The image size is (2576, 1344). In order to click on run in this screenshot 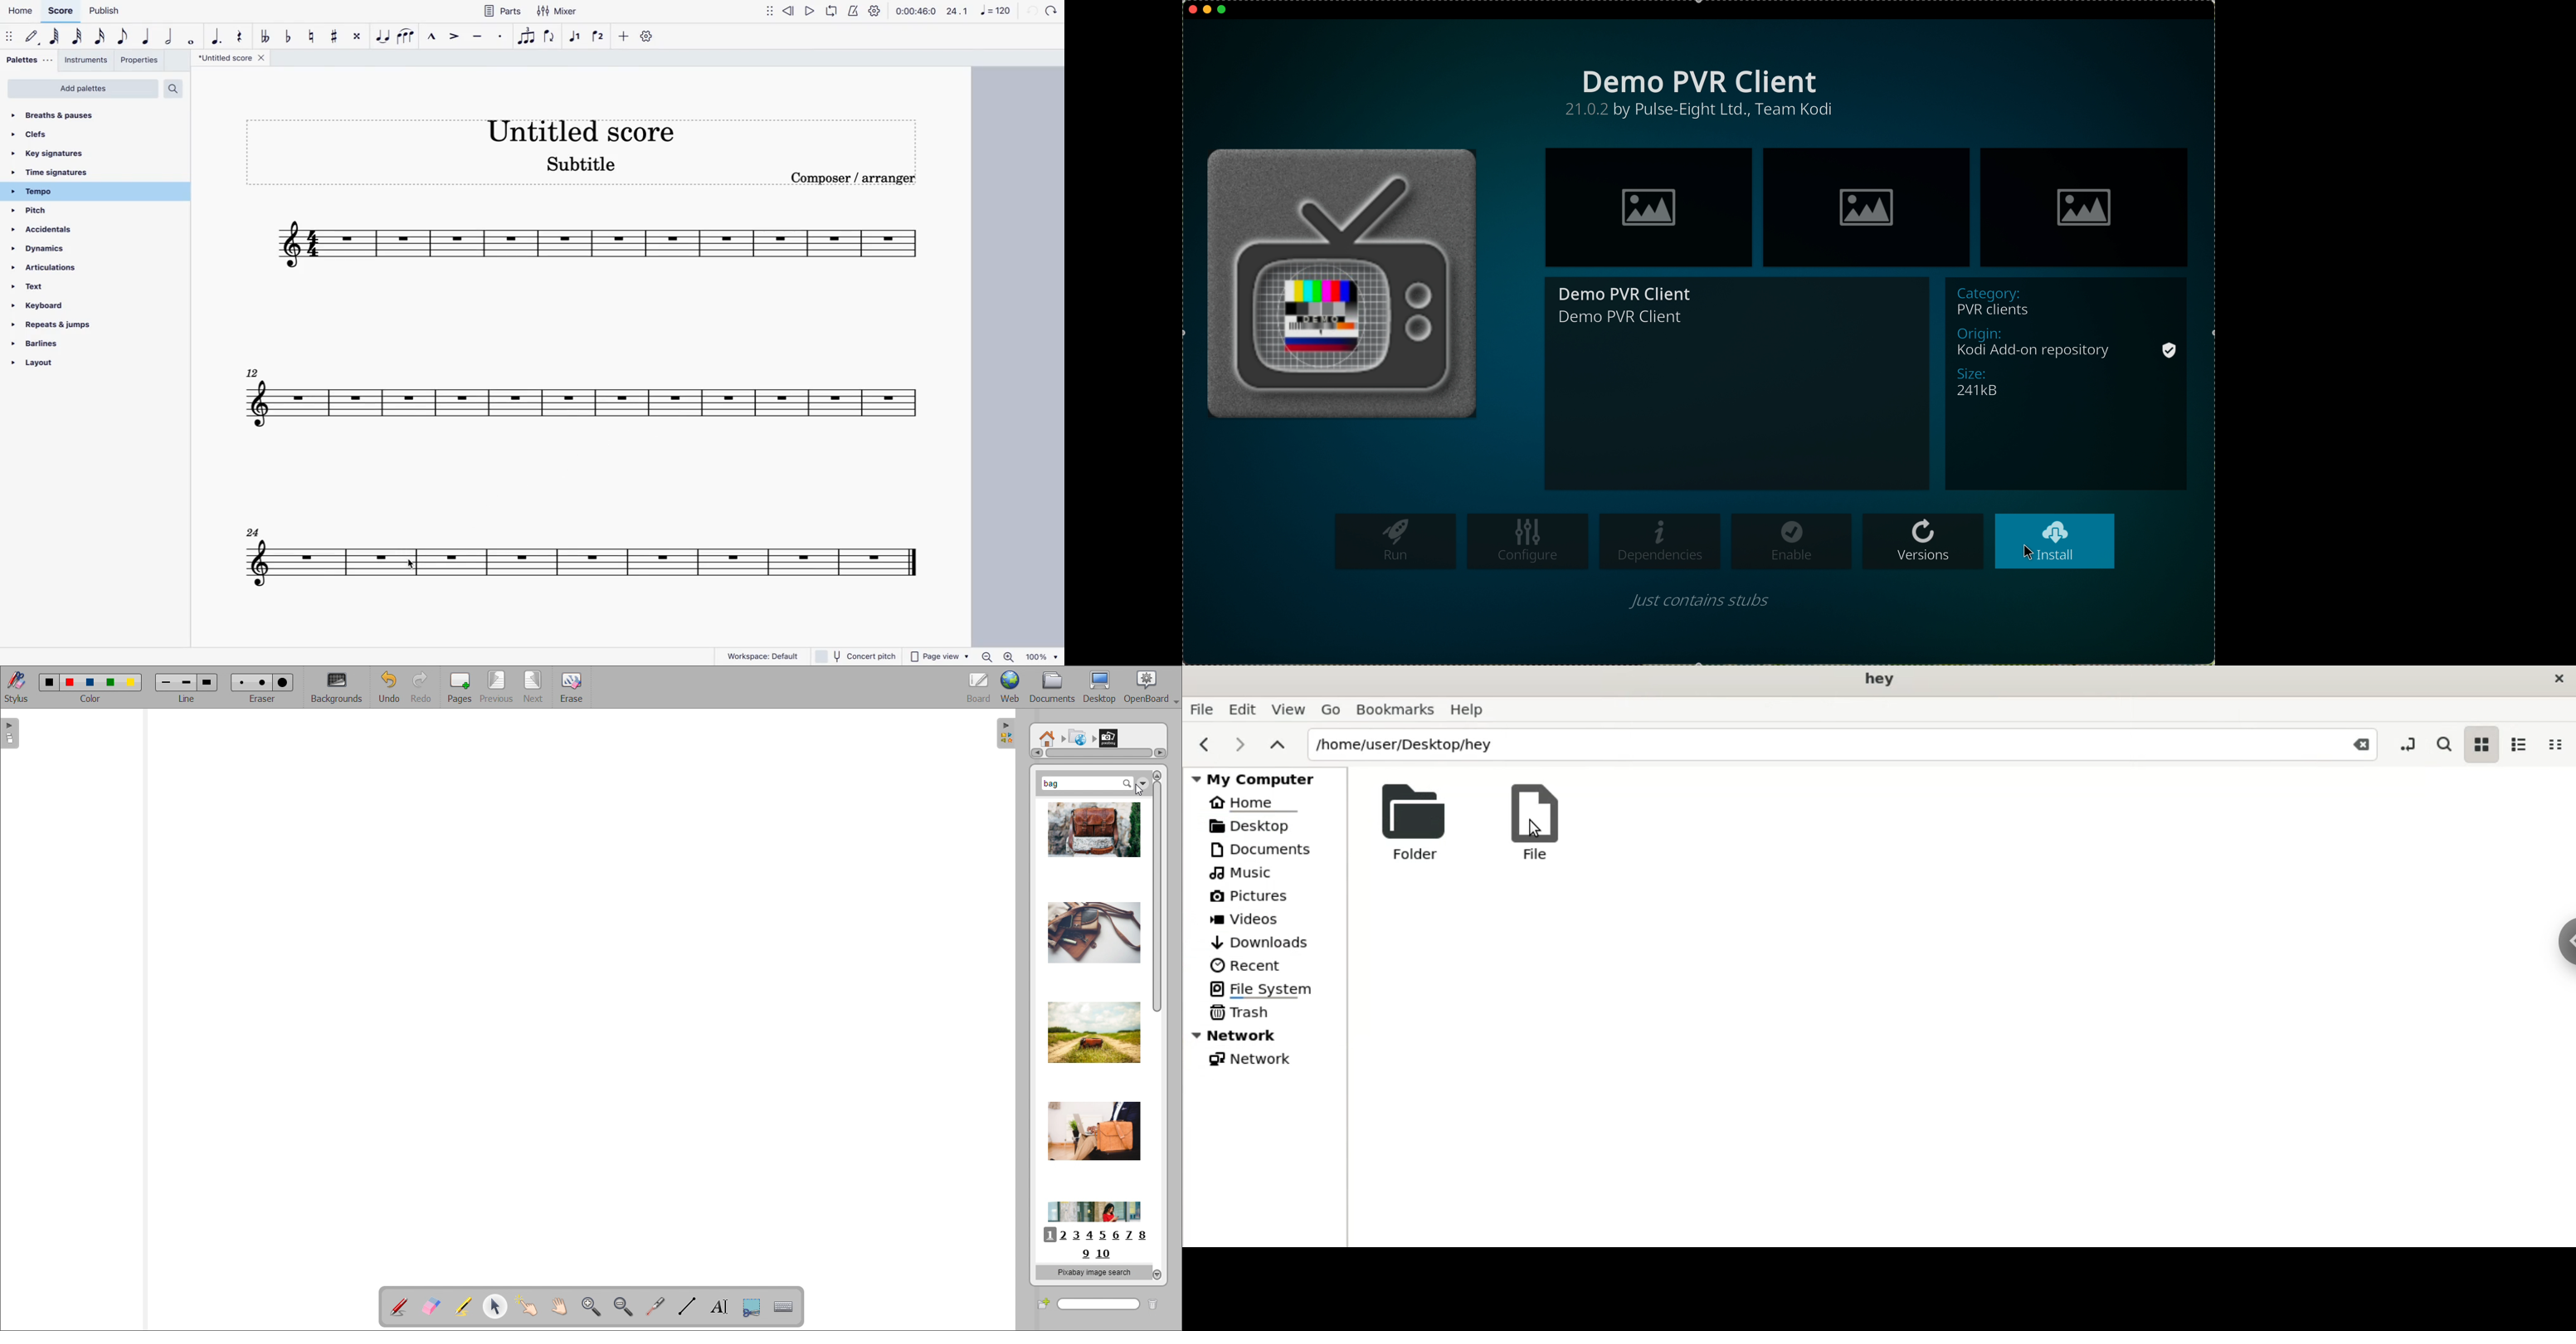, I will do `click(1396, 541)`.